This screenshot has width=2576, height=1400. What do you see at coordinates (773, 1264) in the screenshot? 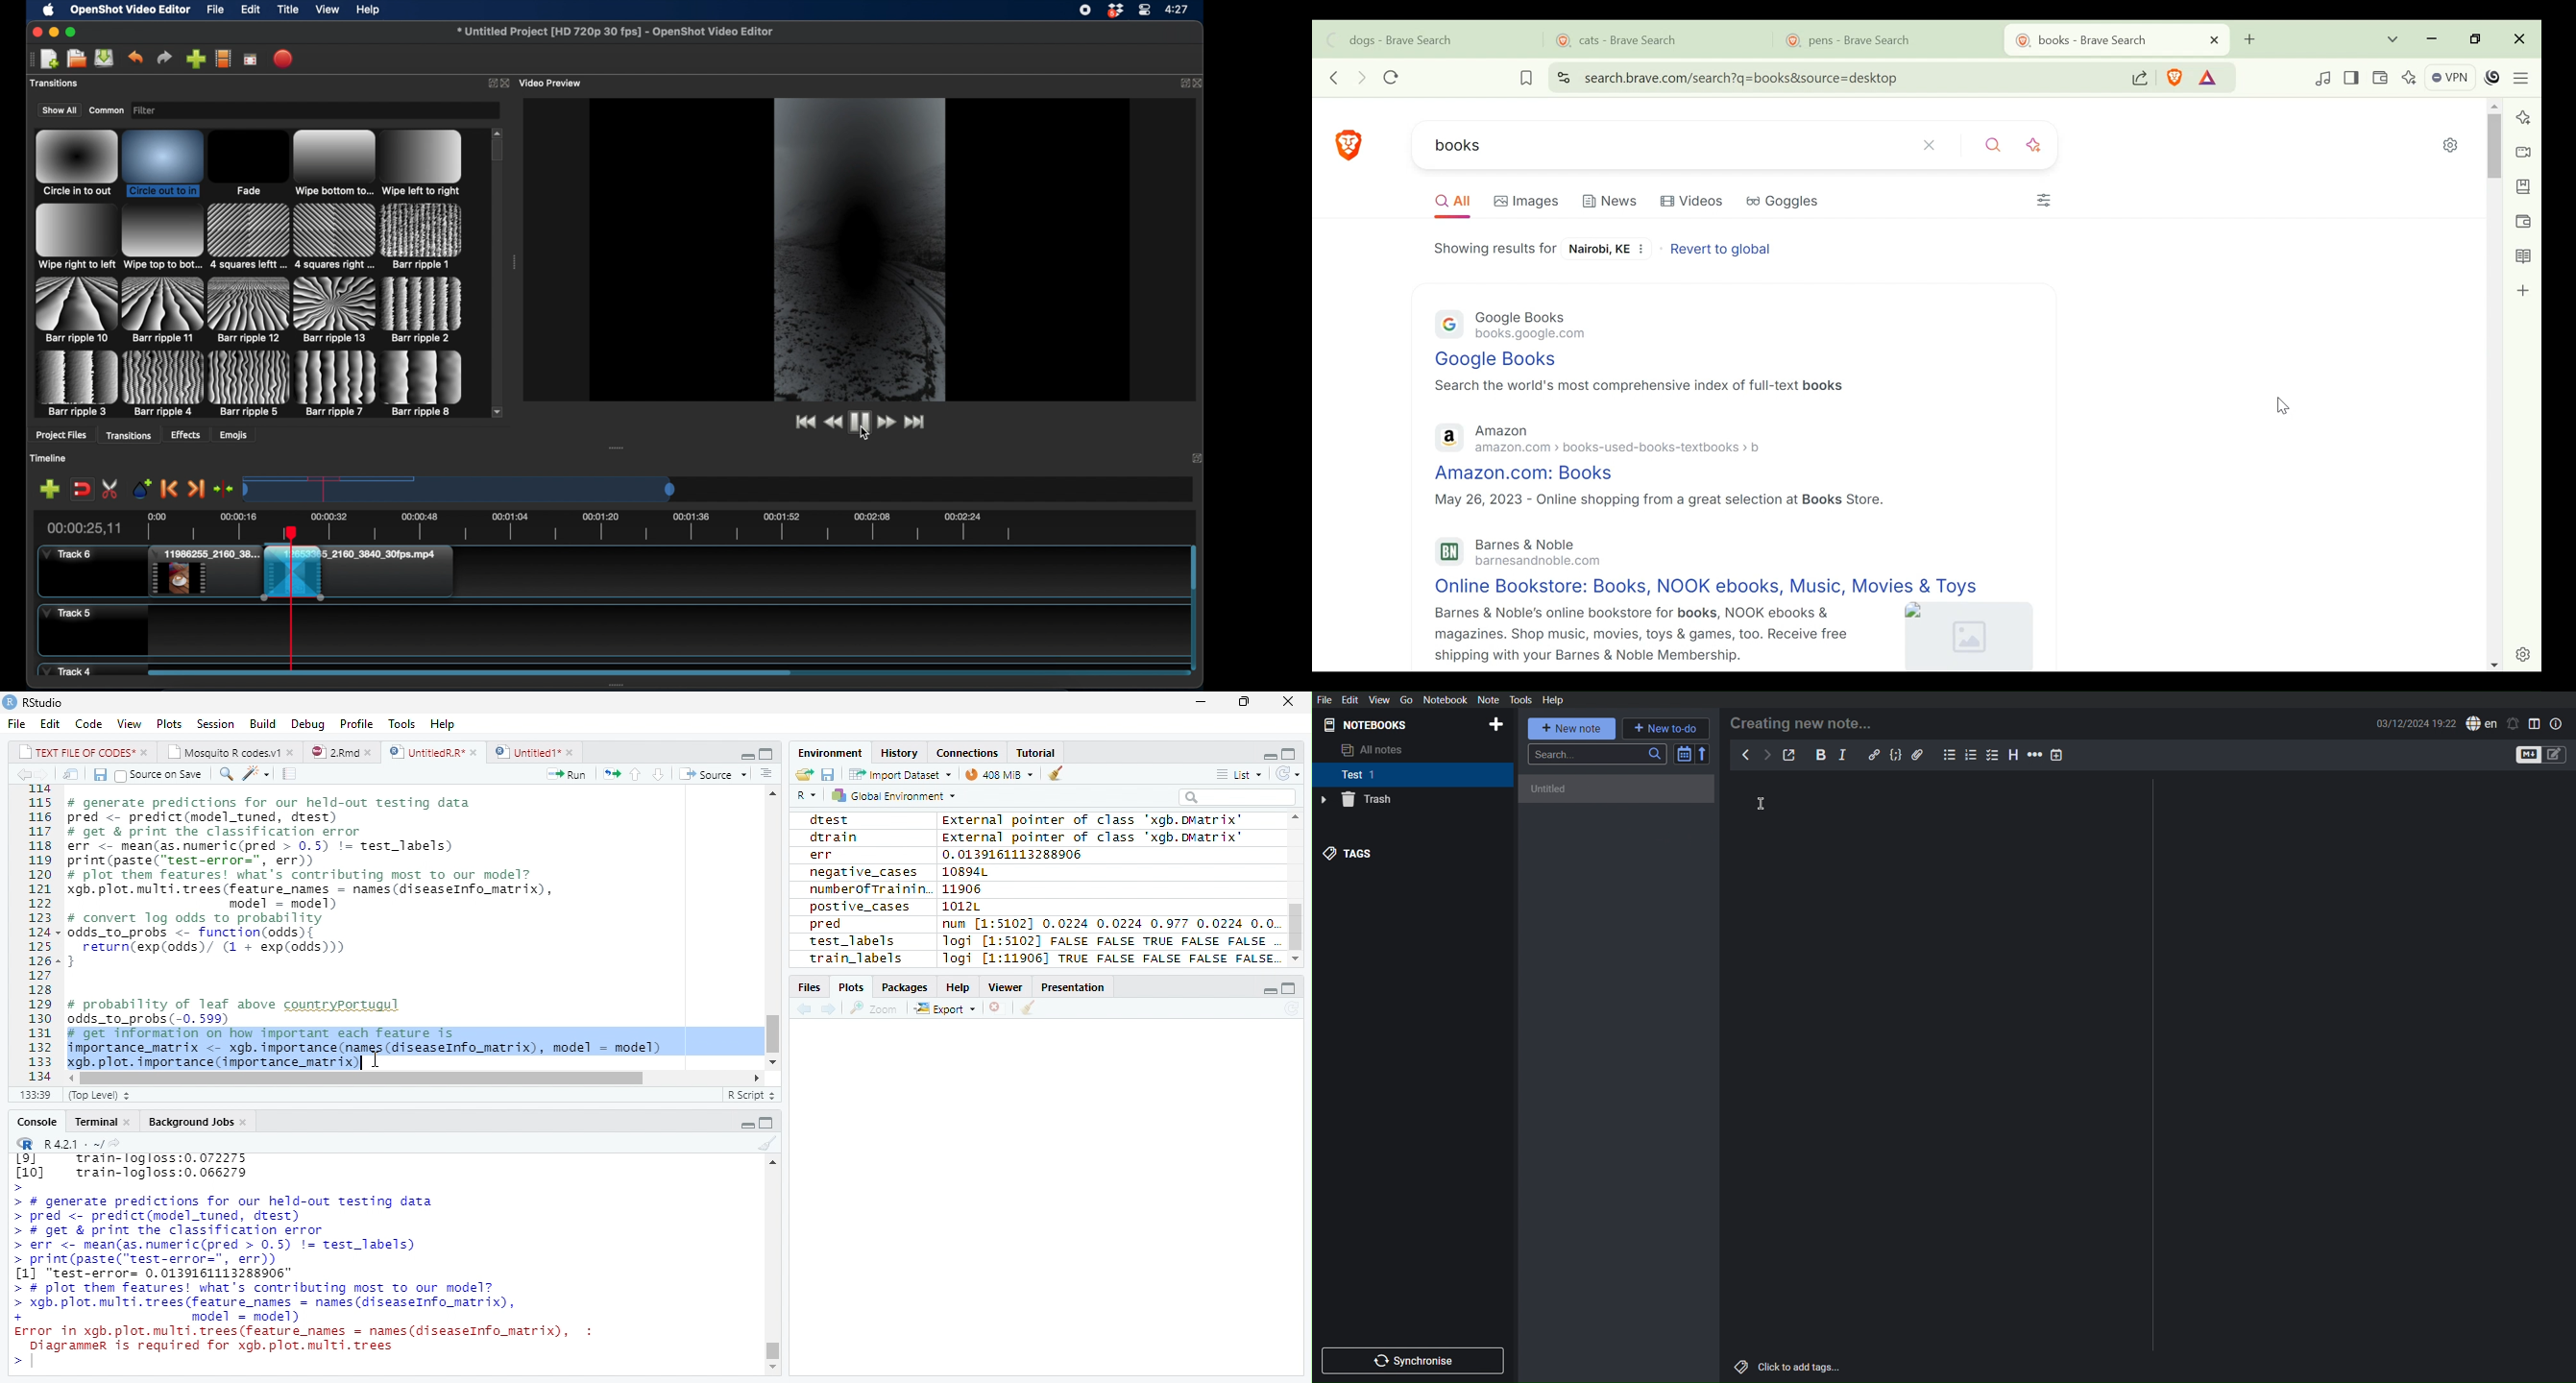
I see `Scroll` at bounding box center [773, 1264].